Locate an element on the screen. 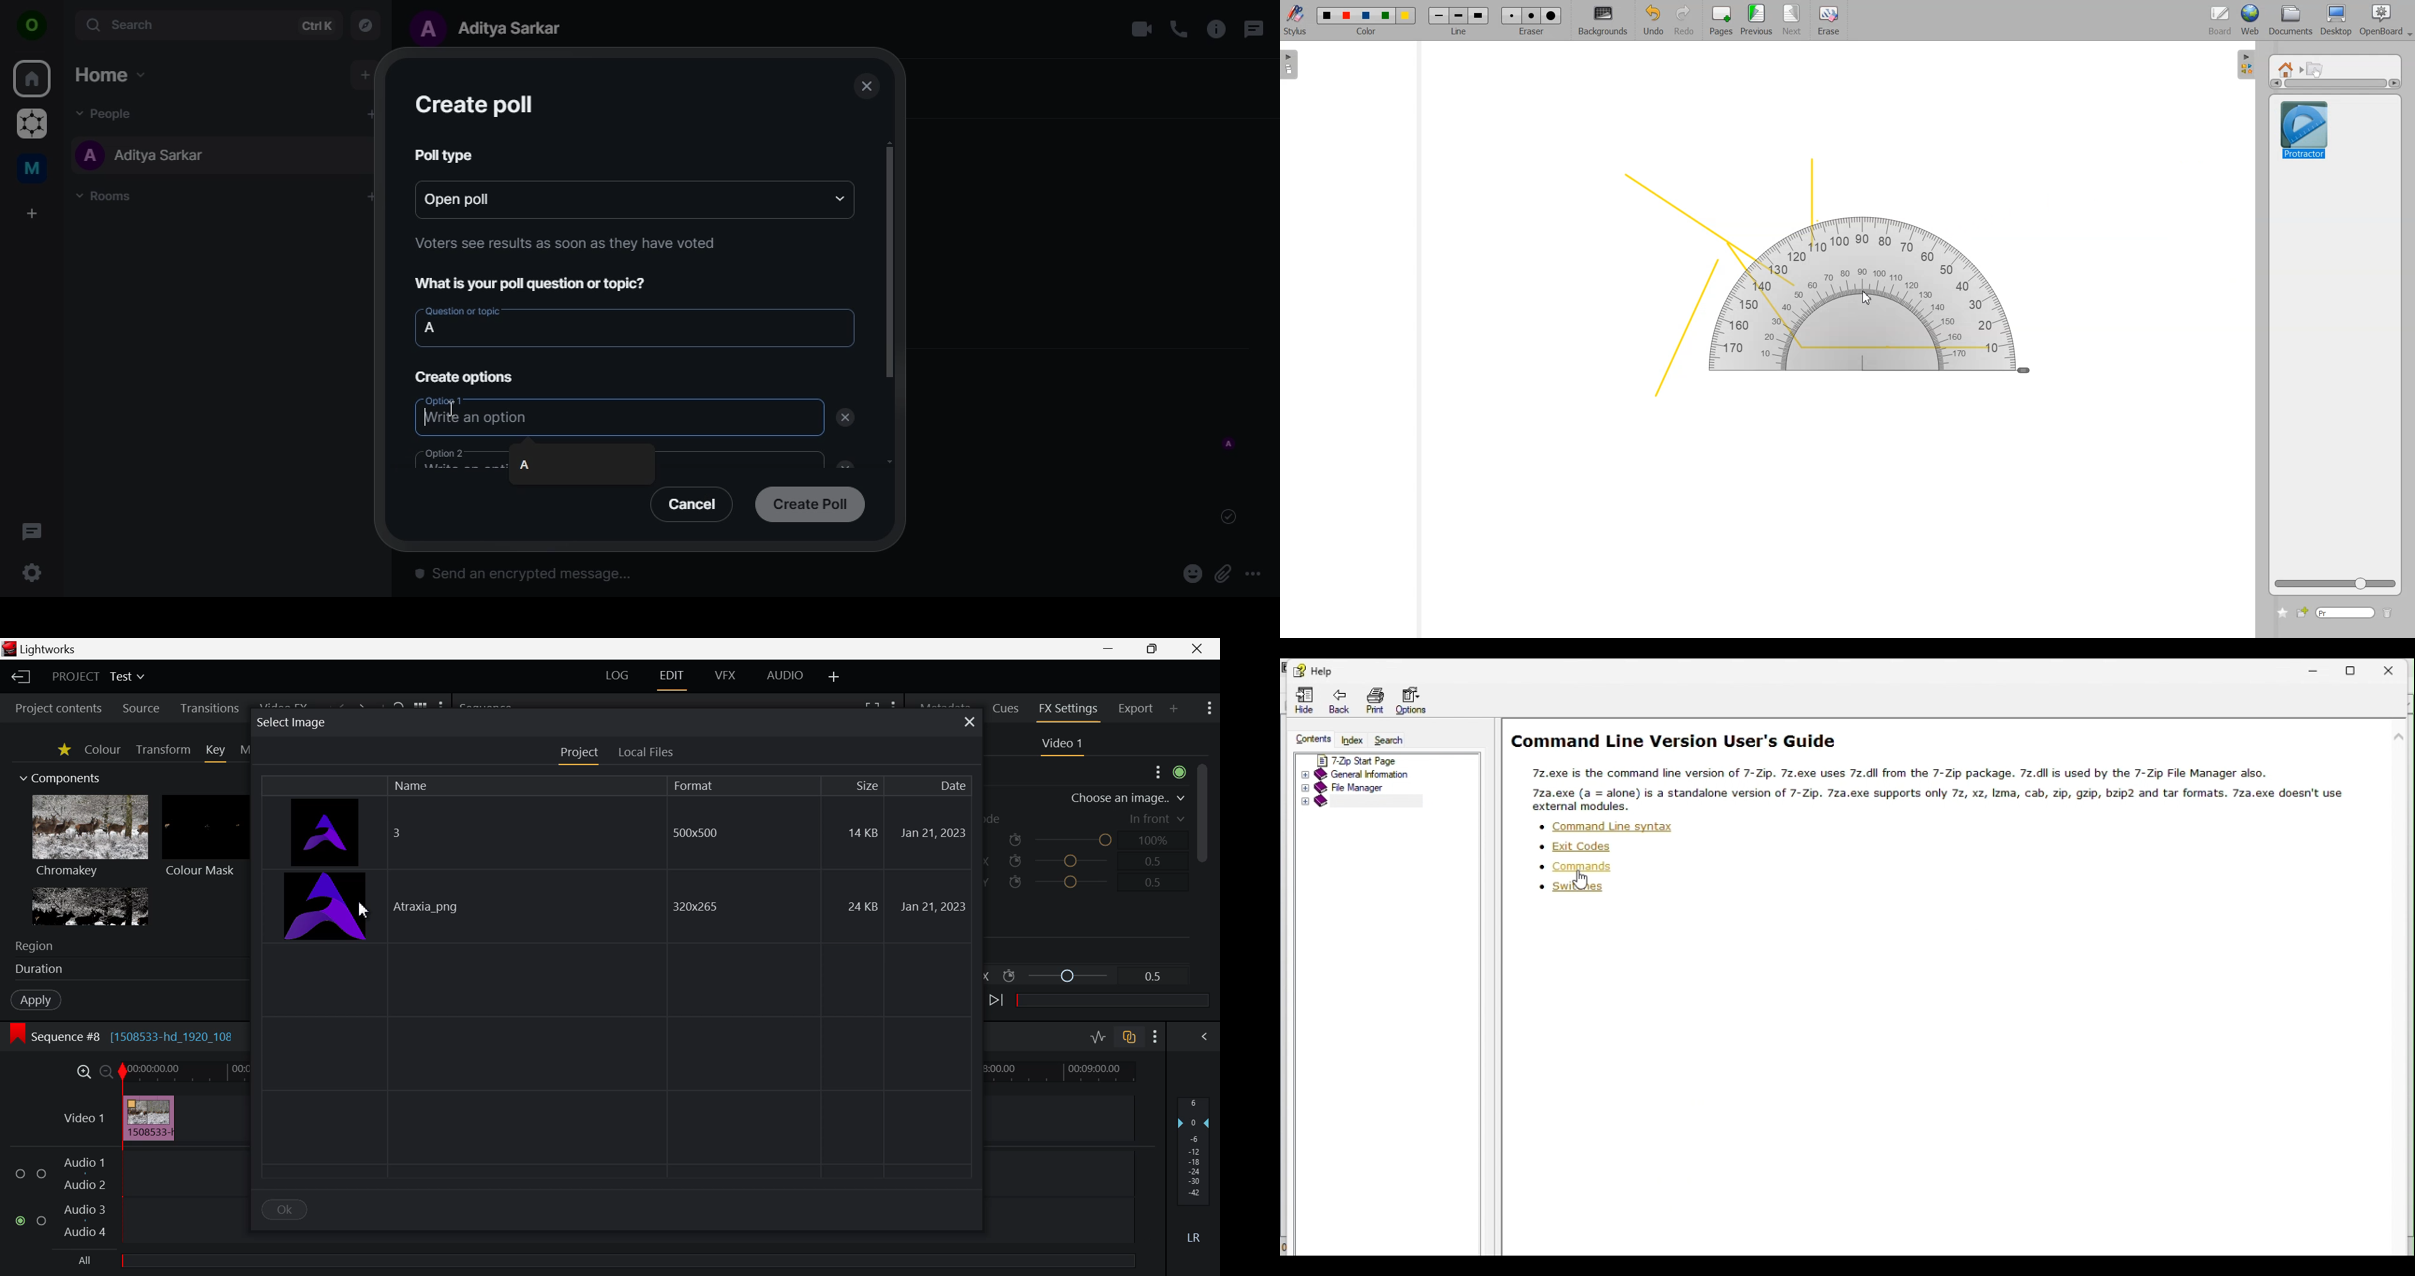 This screenshot has width=2436, height=1288. message sent is located at coordinates (1230, 517).